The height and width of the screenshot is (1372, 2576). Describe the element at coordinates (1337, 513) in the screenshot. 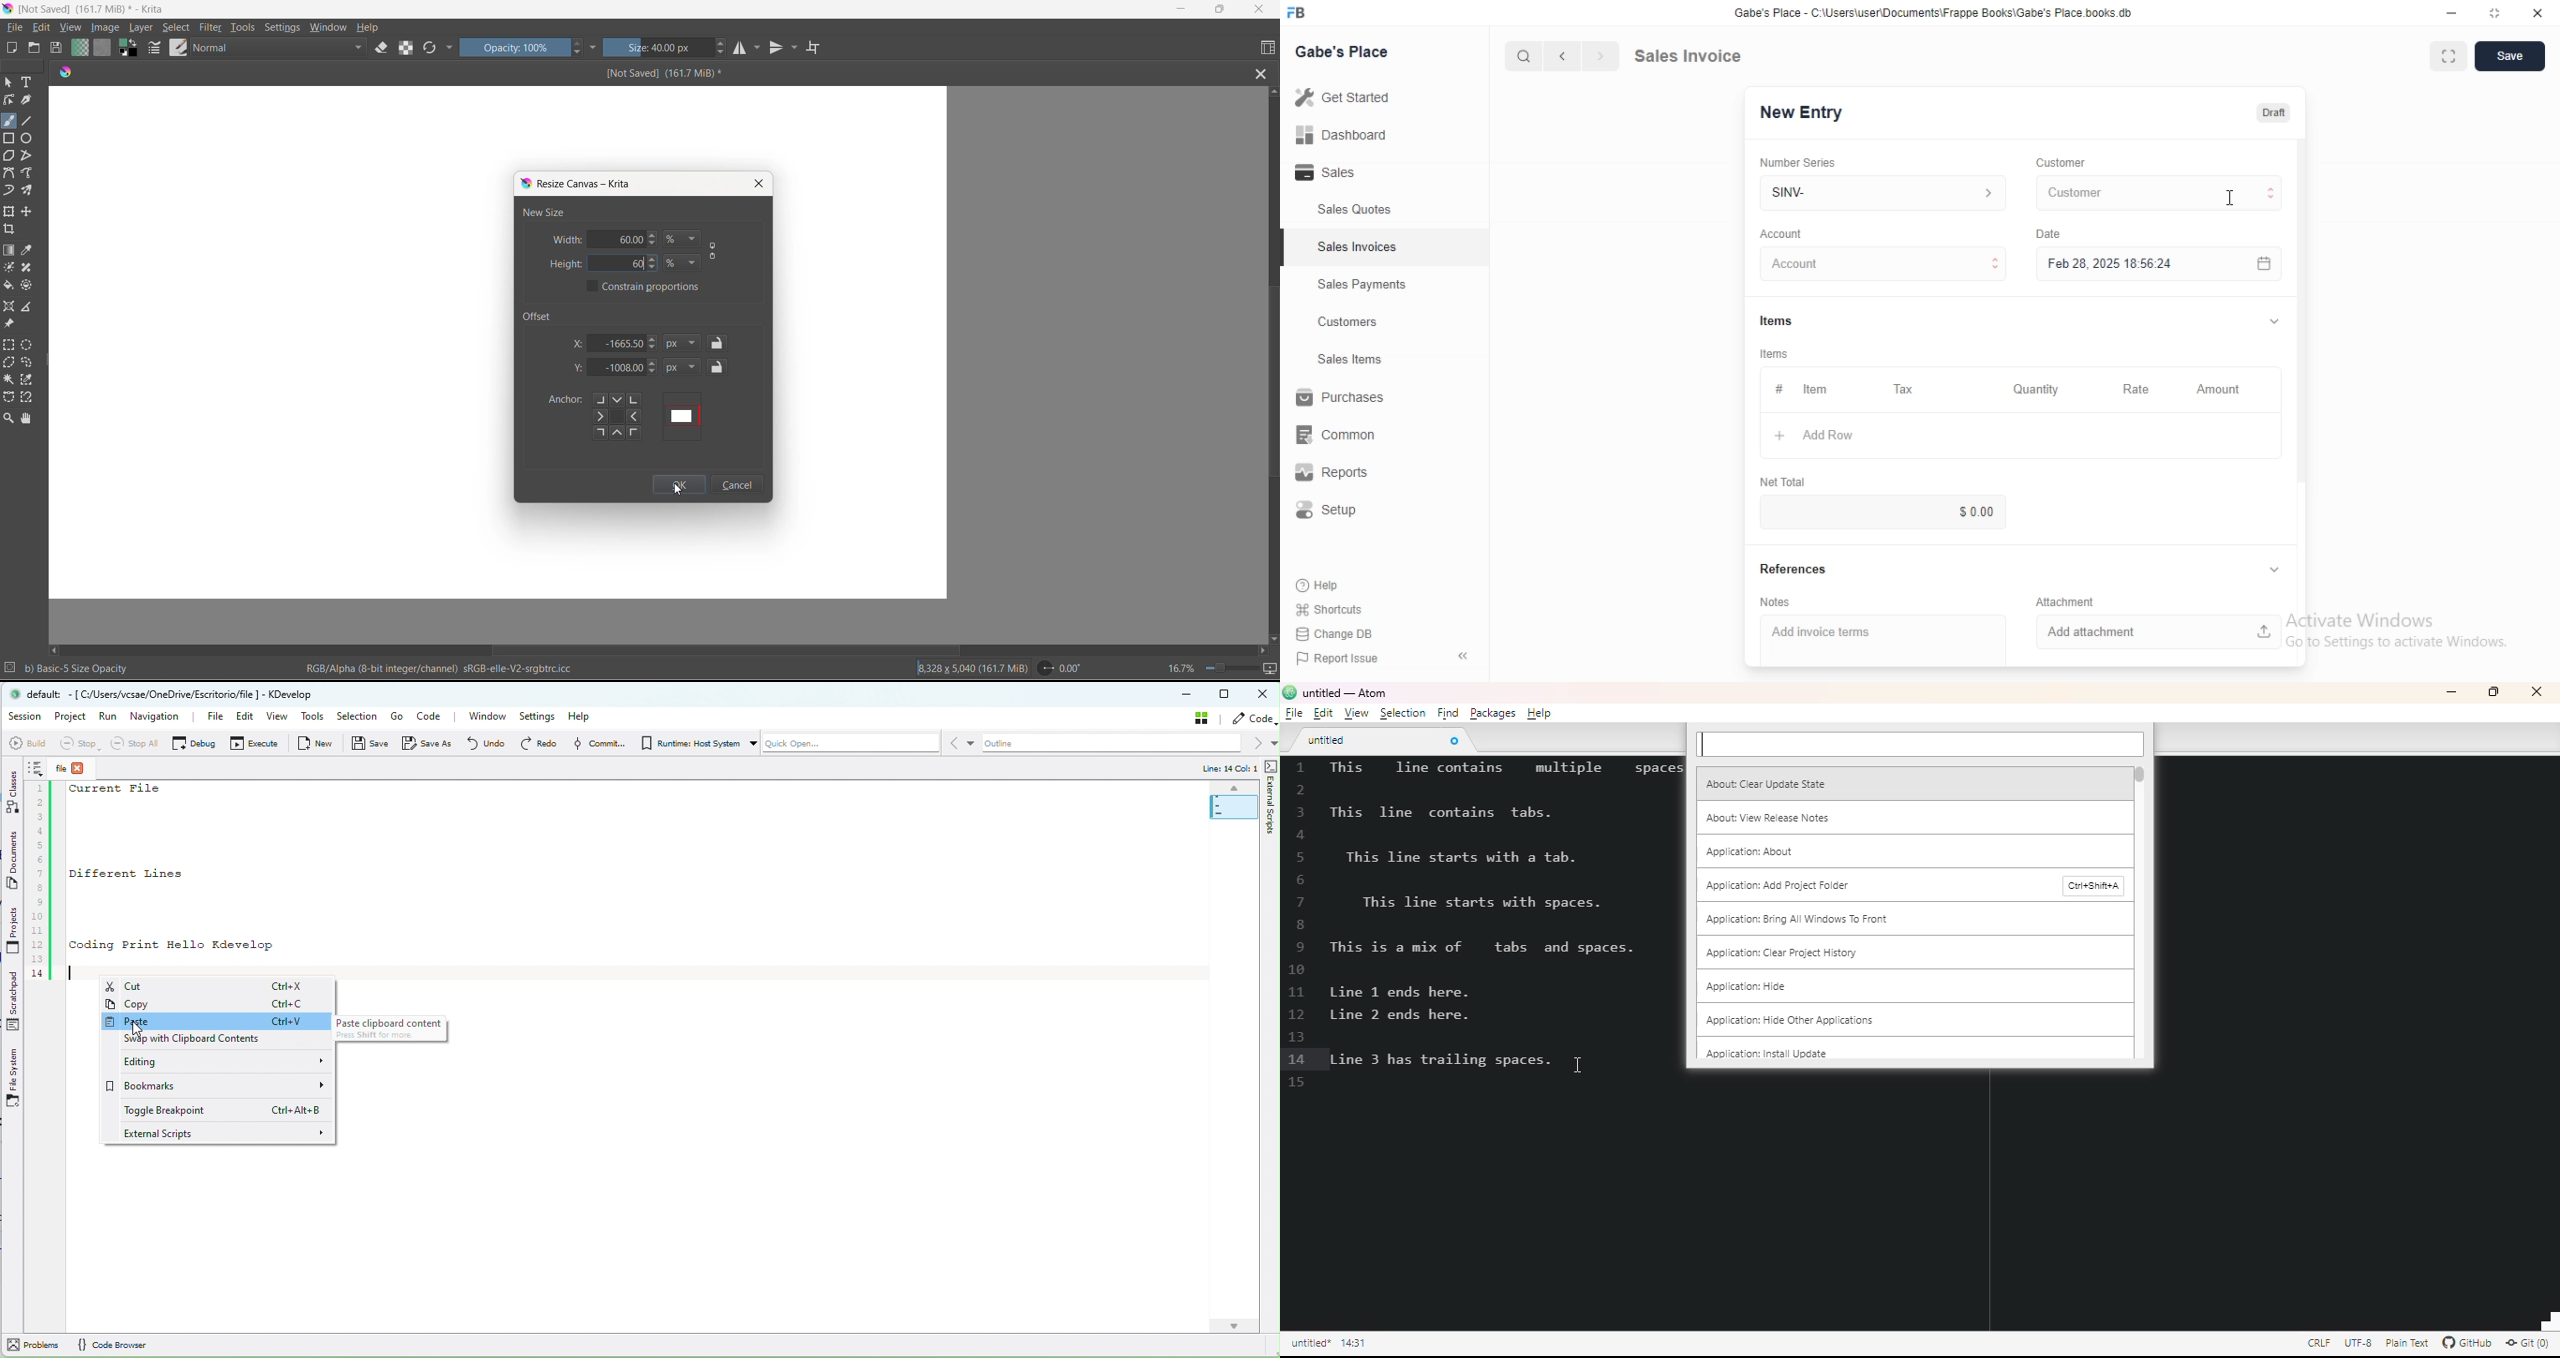

I see `Setup` at that location.